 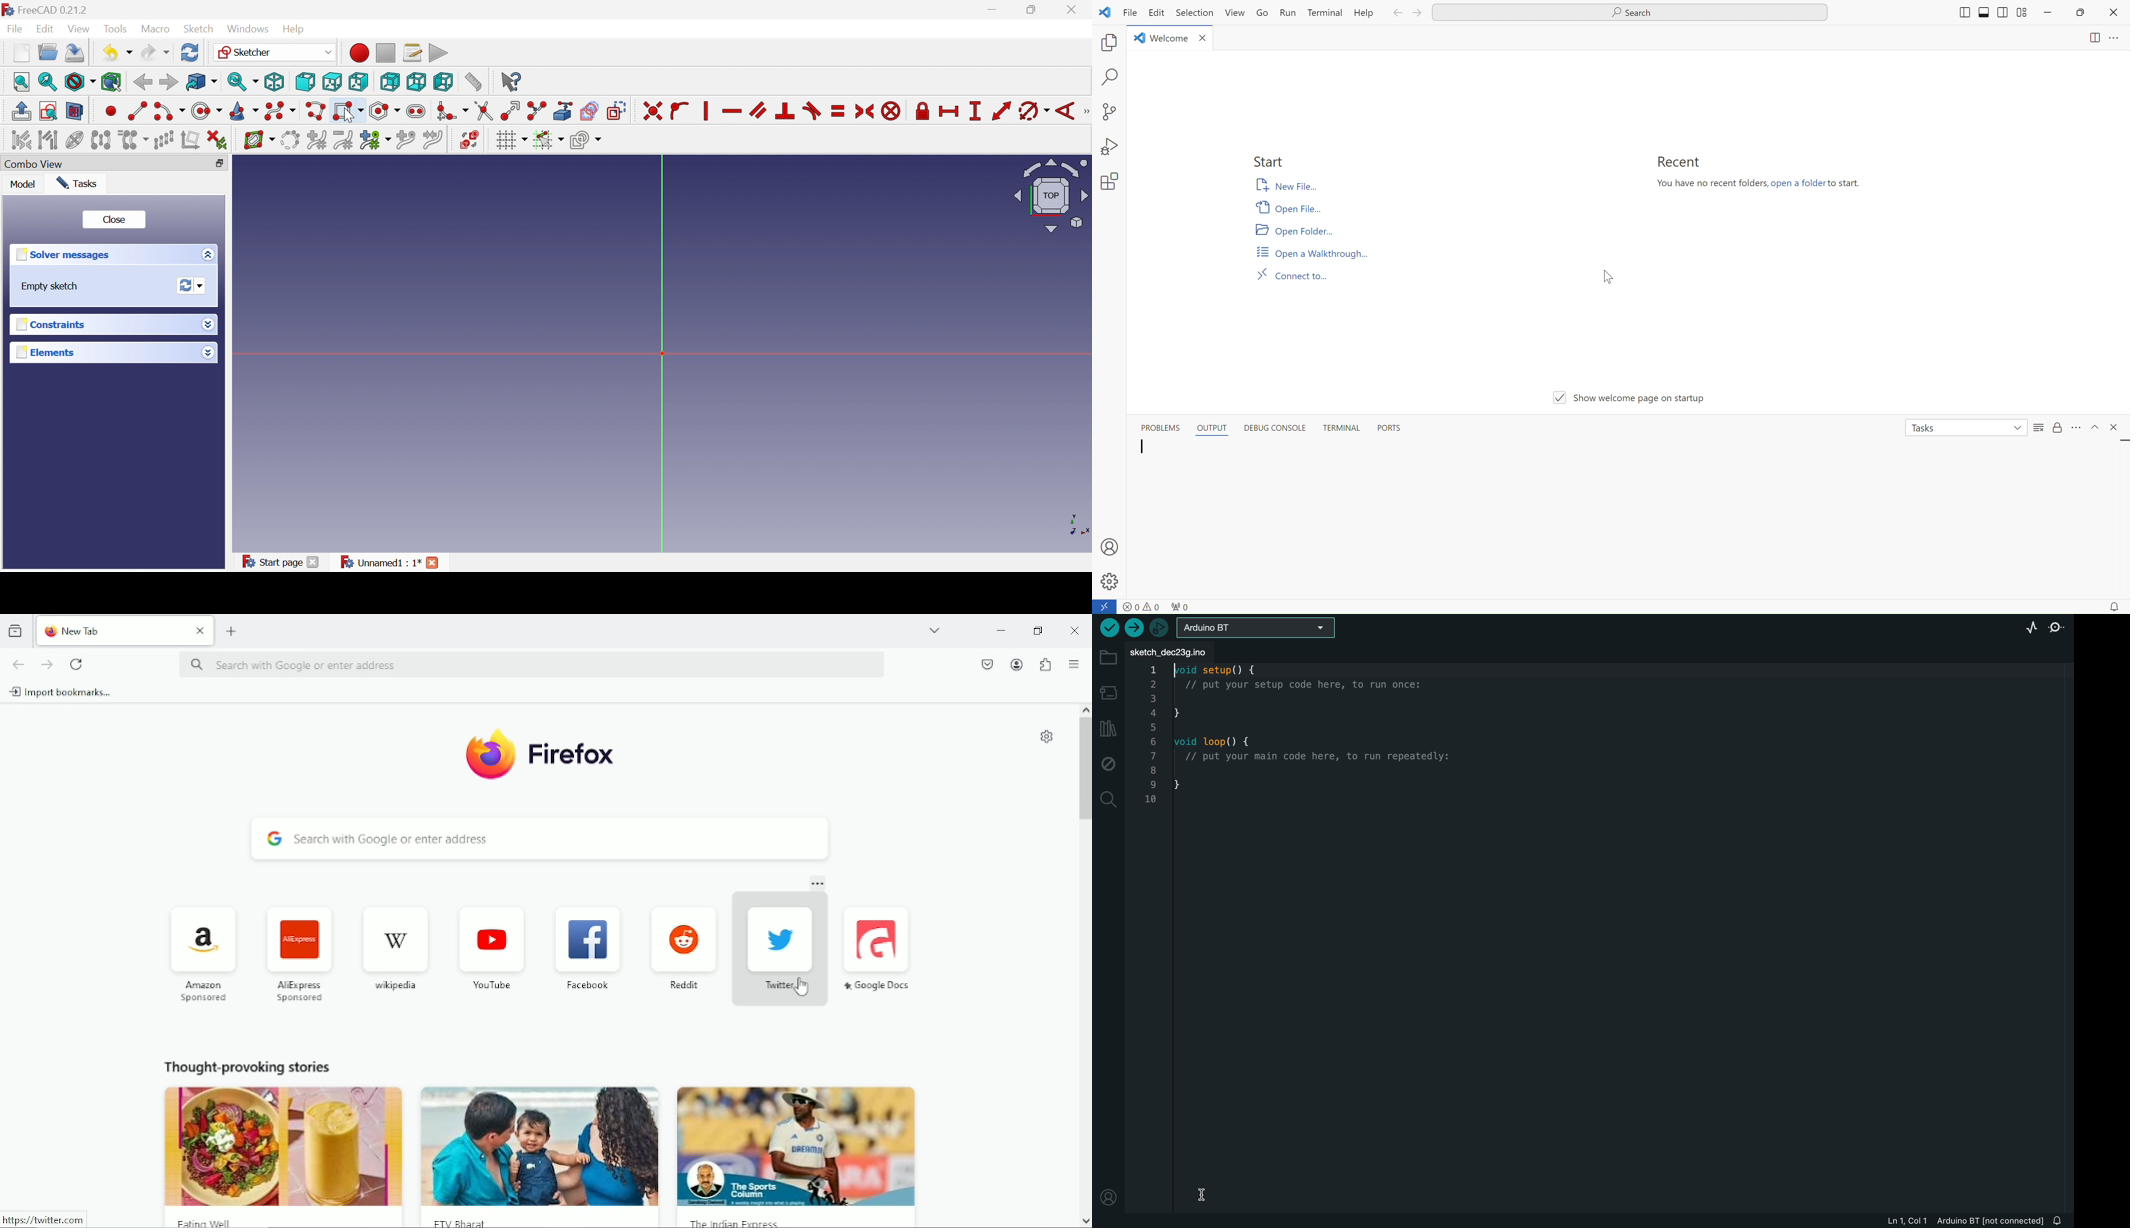 I want to click on list all tabs, so click(x=934, y=629).